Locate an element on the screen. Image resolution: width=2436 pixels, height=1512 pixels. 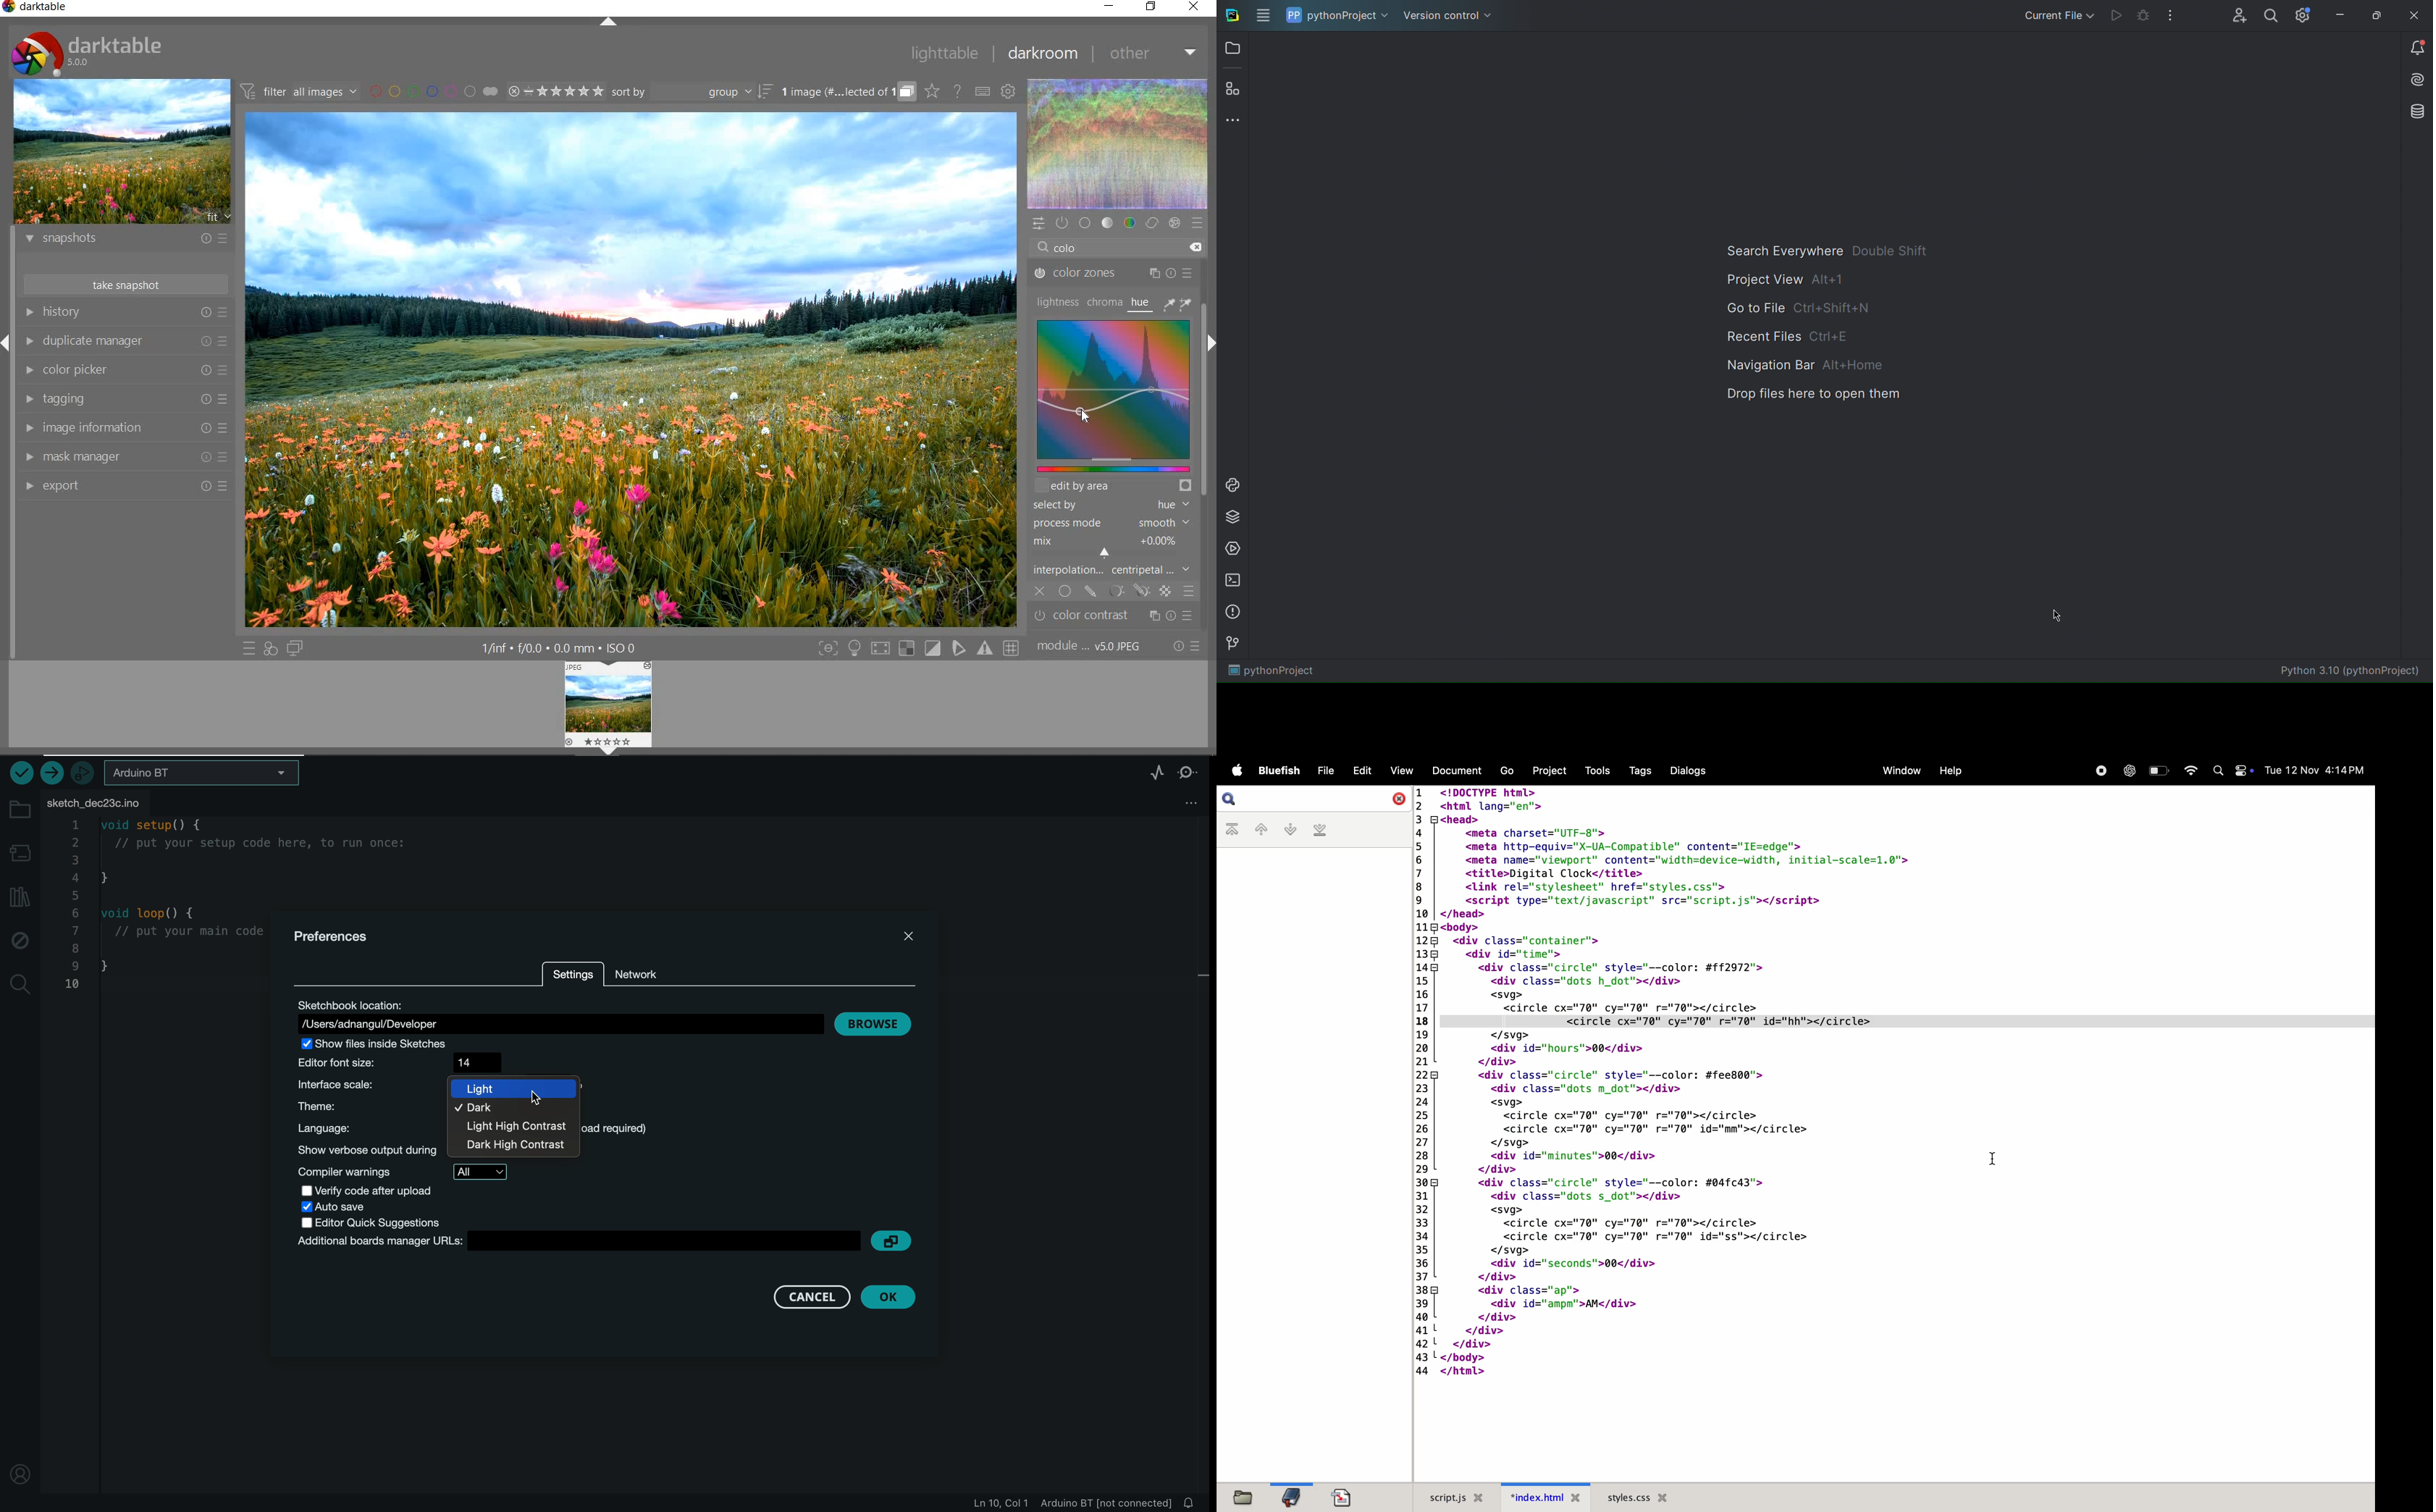
filter all images by module order is located at coordinates (298, 93).